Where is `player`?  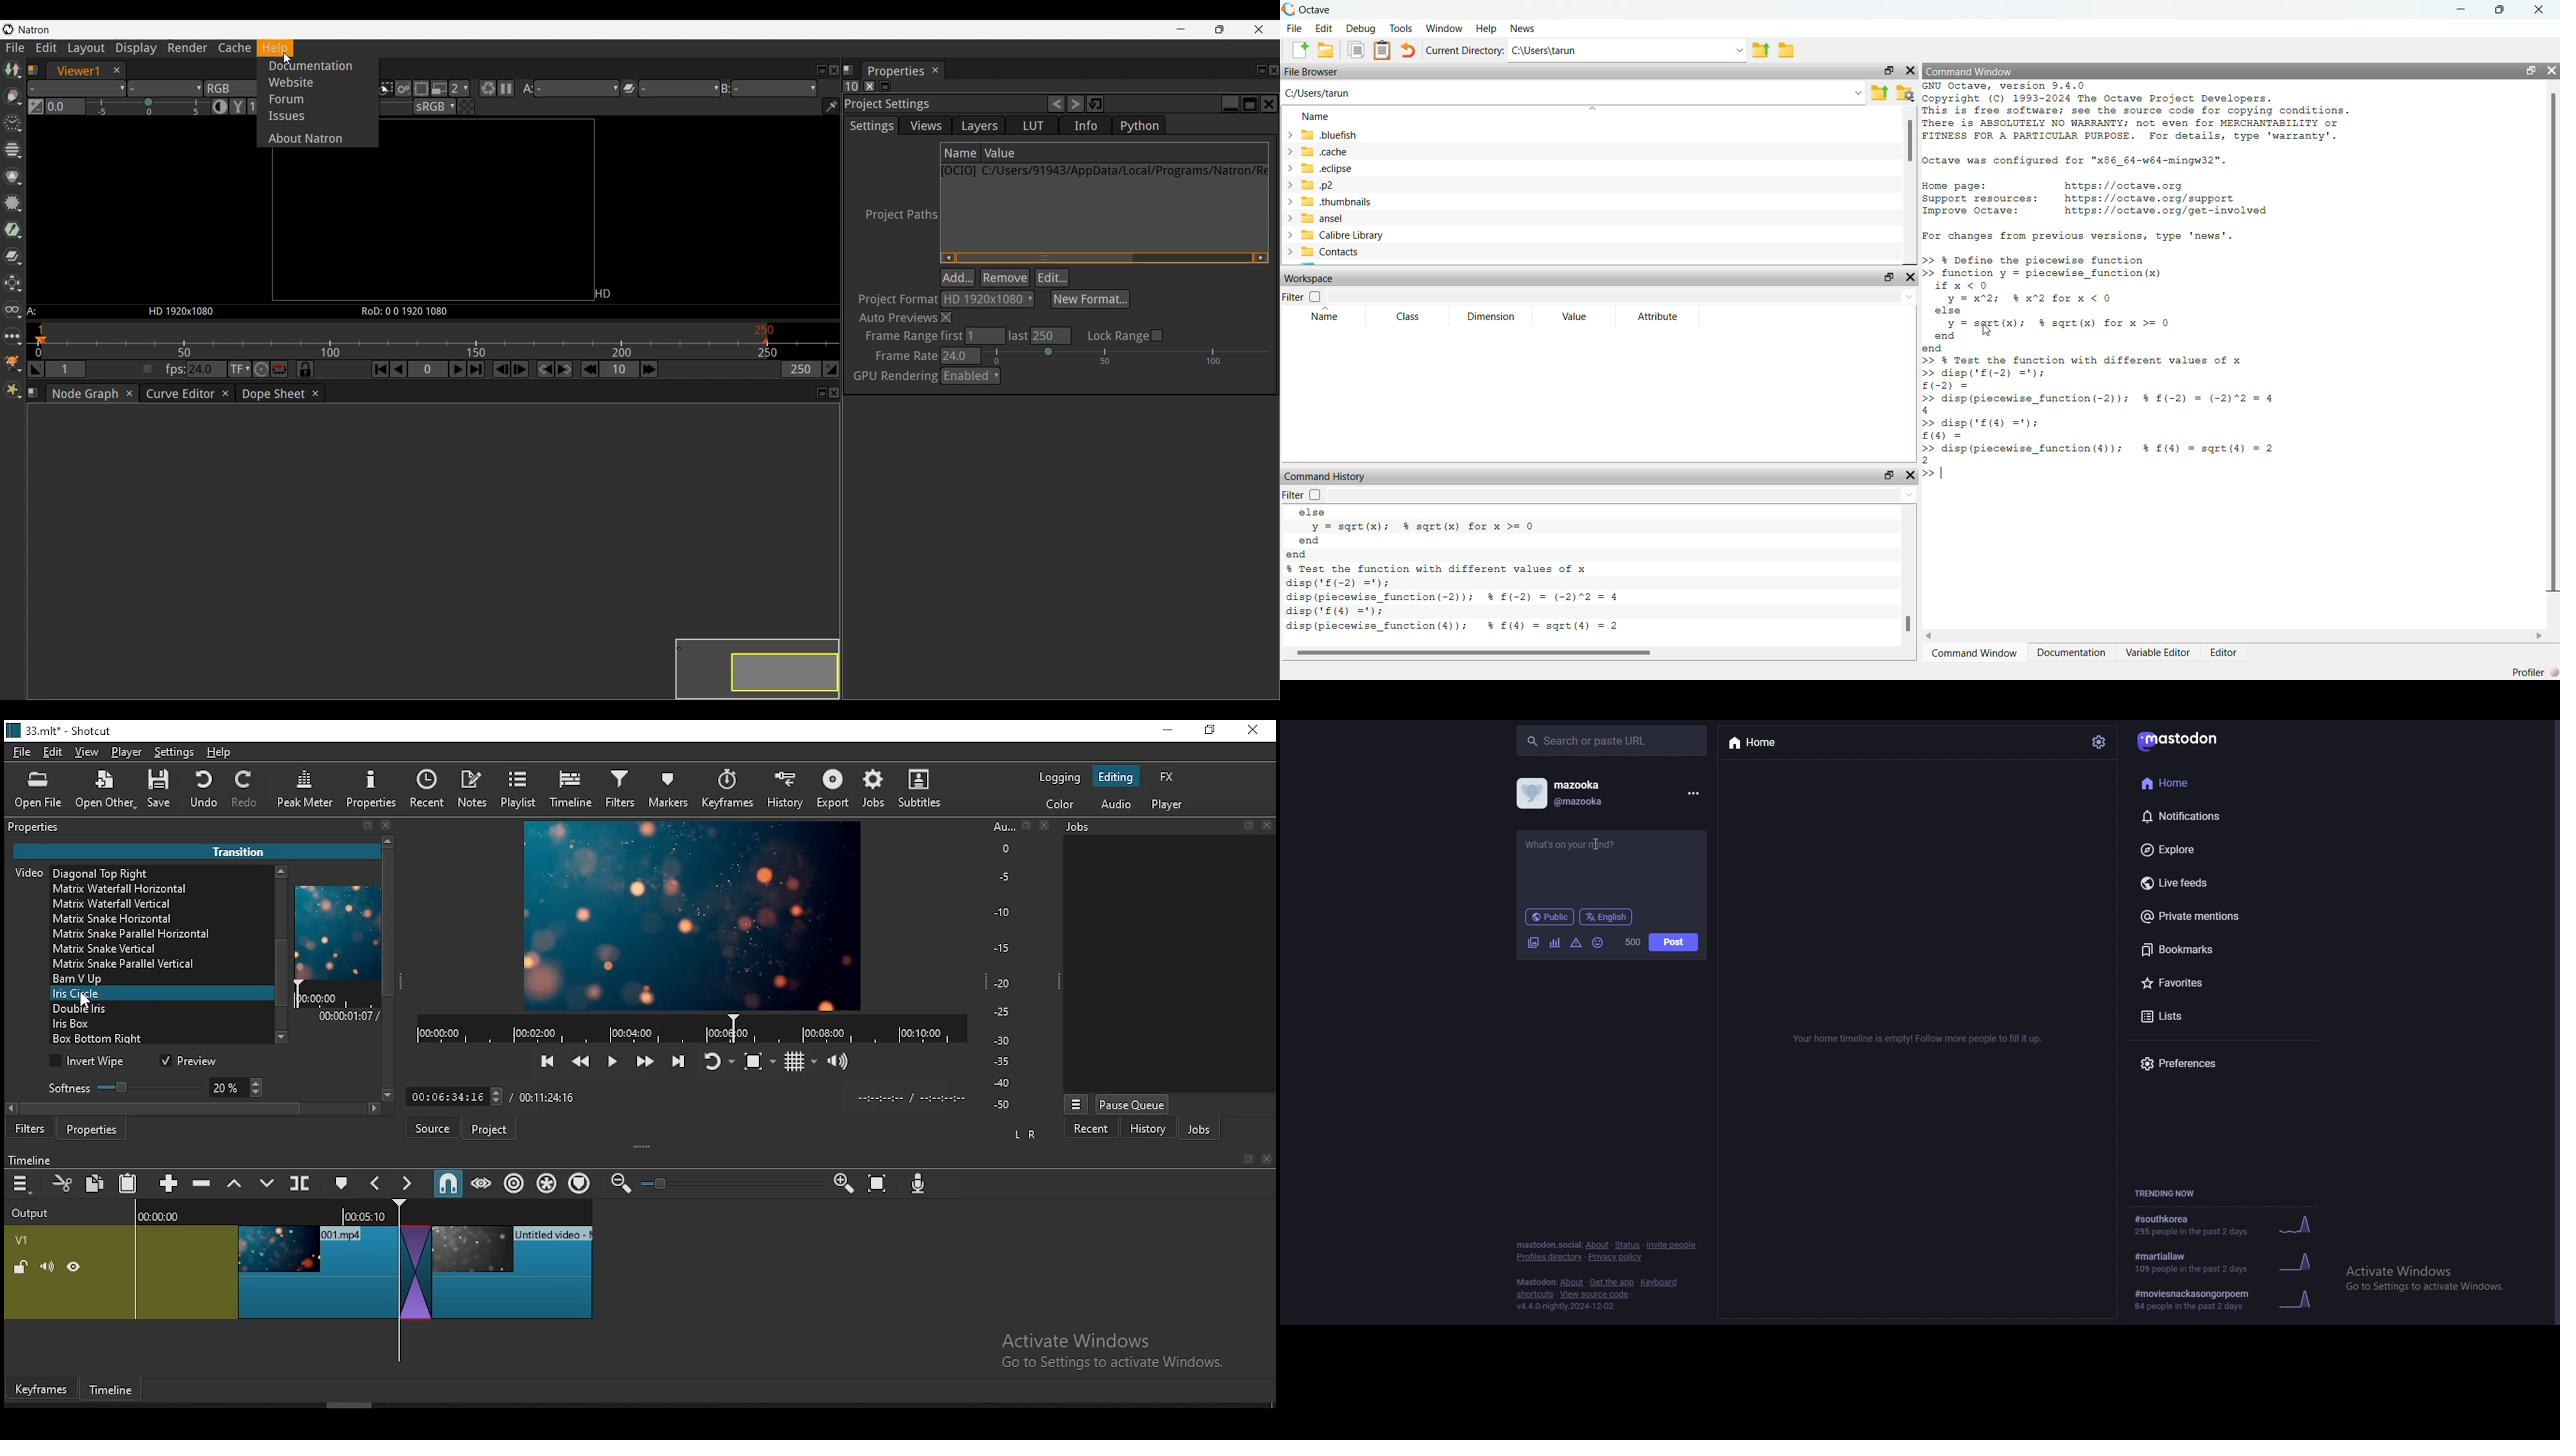
player is located at coordinates (1168, 806).